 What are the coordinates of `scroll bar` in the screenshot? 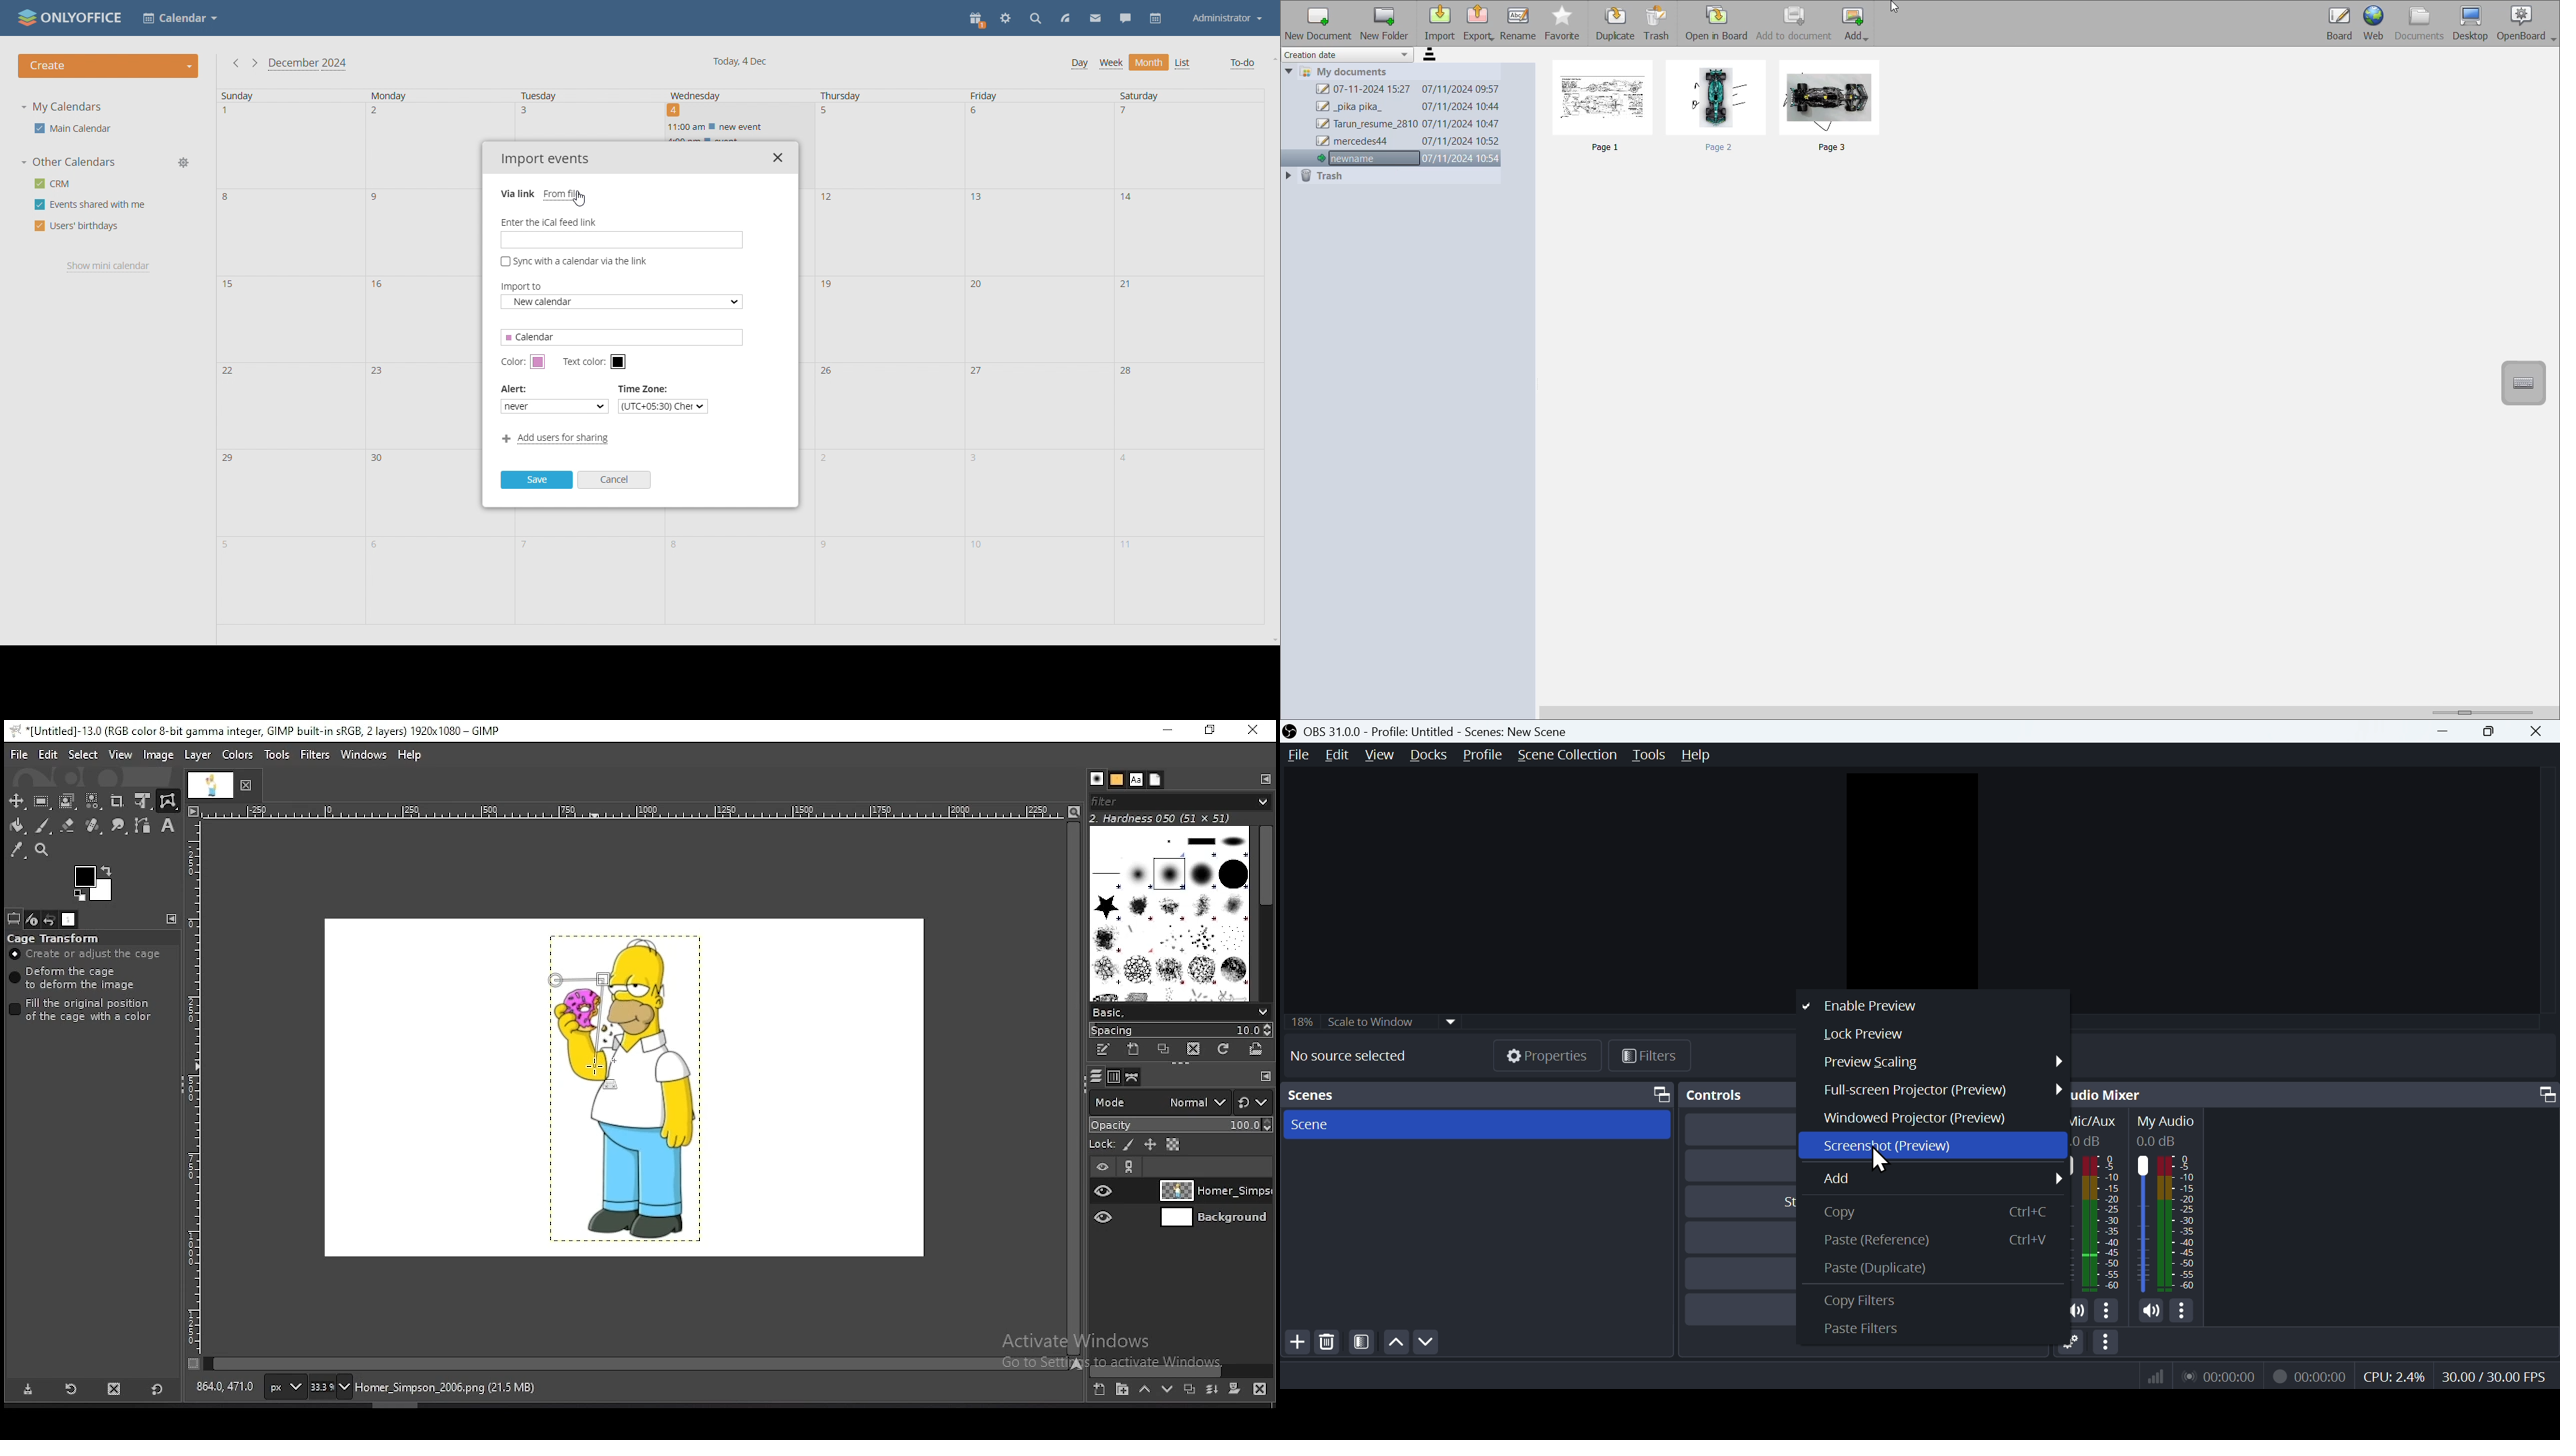 It's located at (636, 1362).